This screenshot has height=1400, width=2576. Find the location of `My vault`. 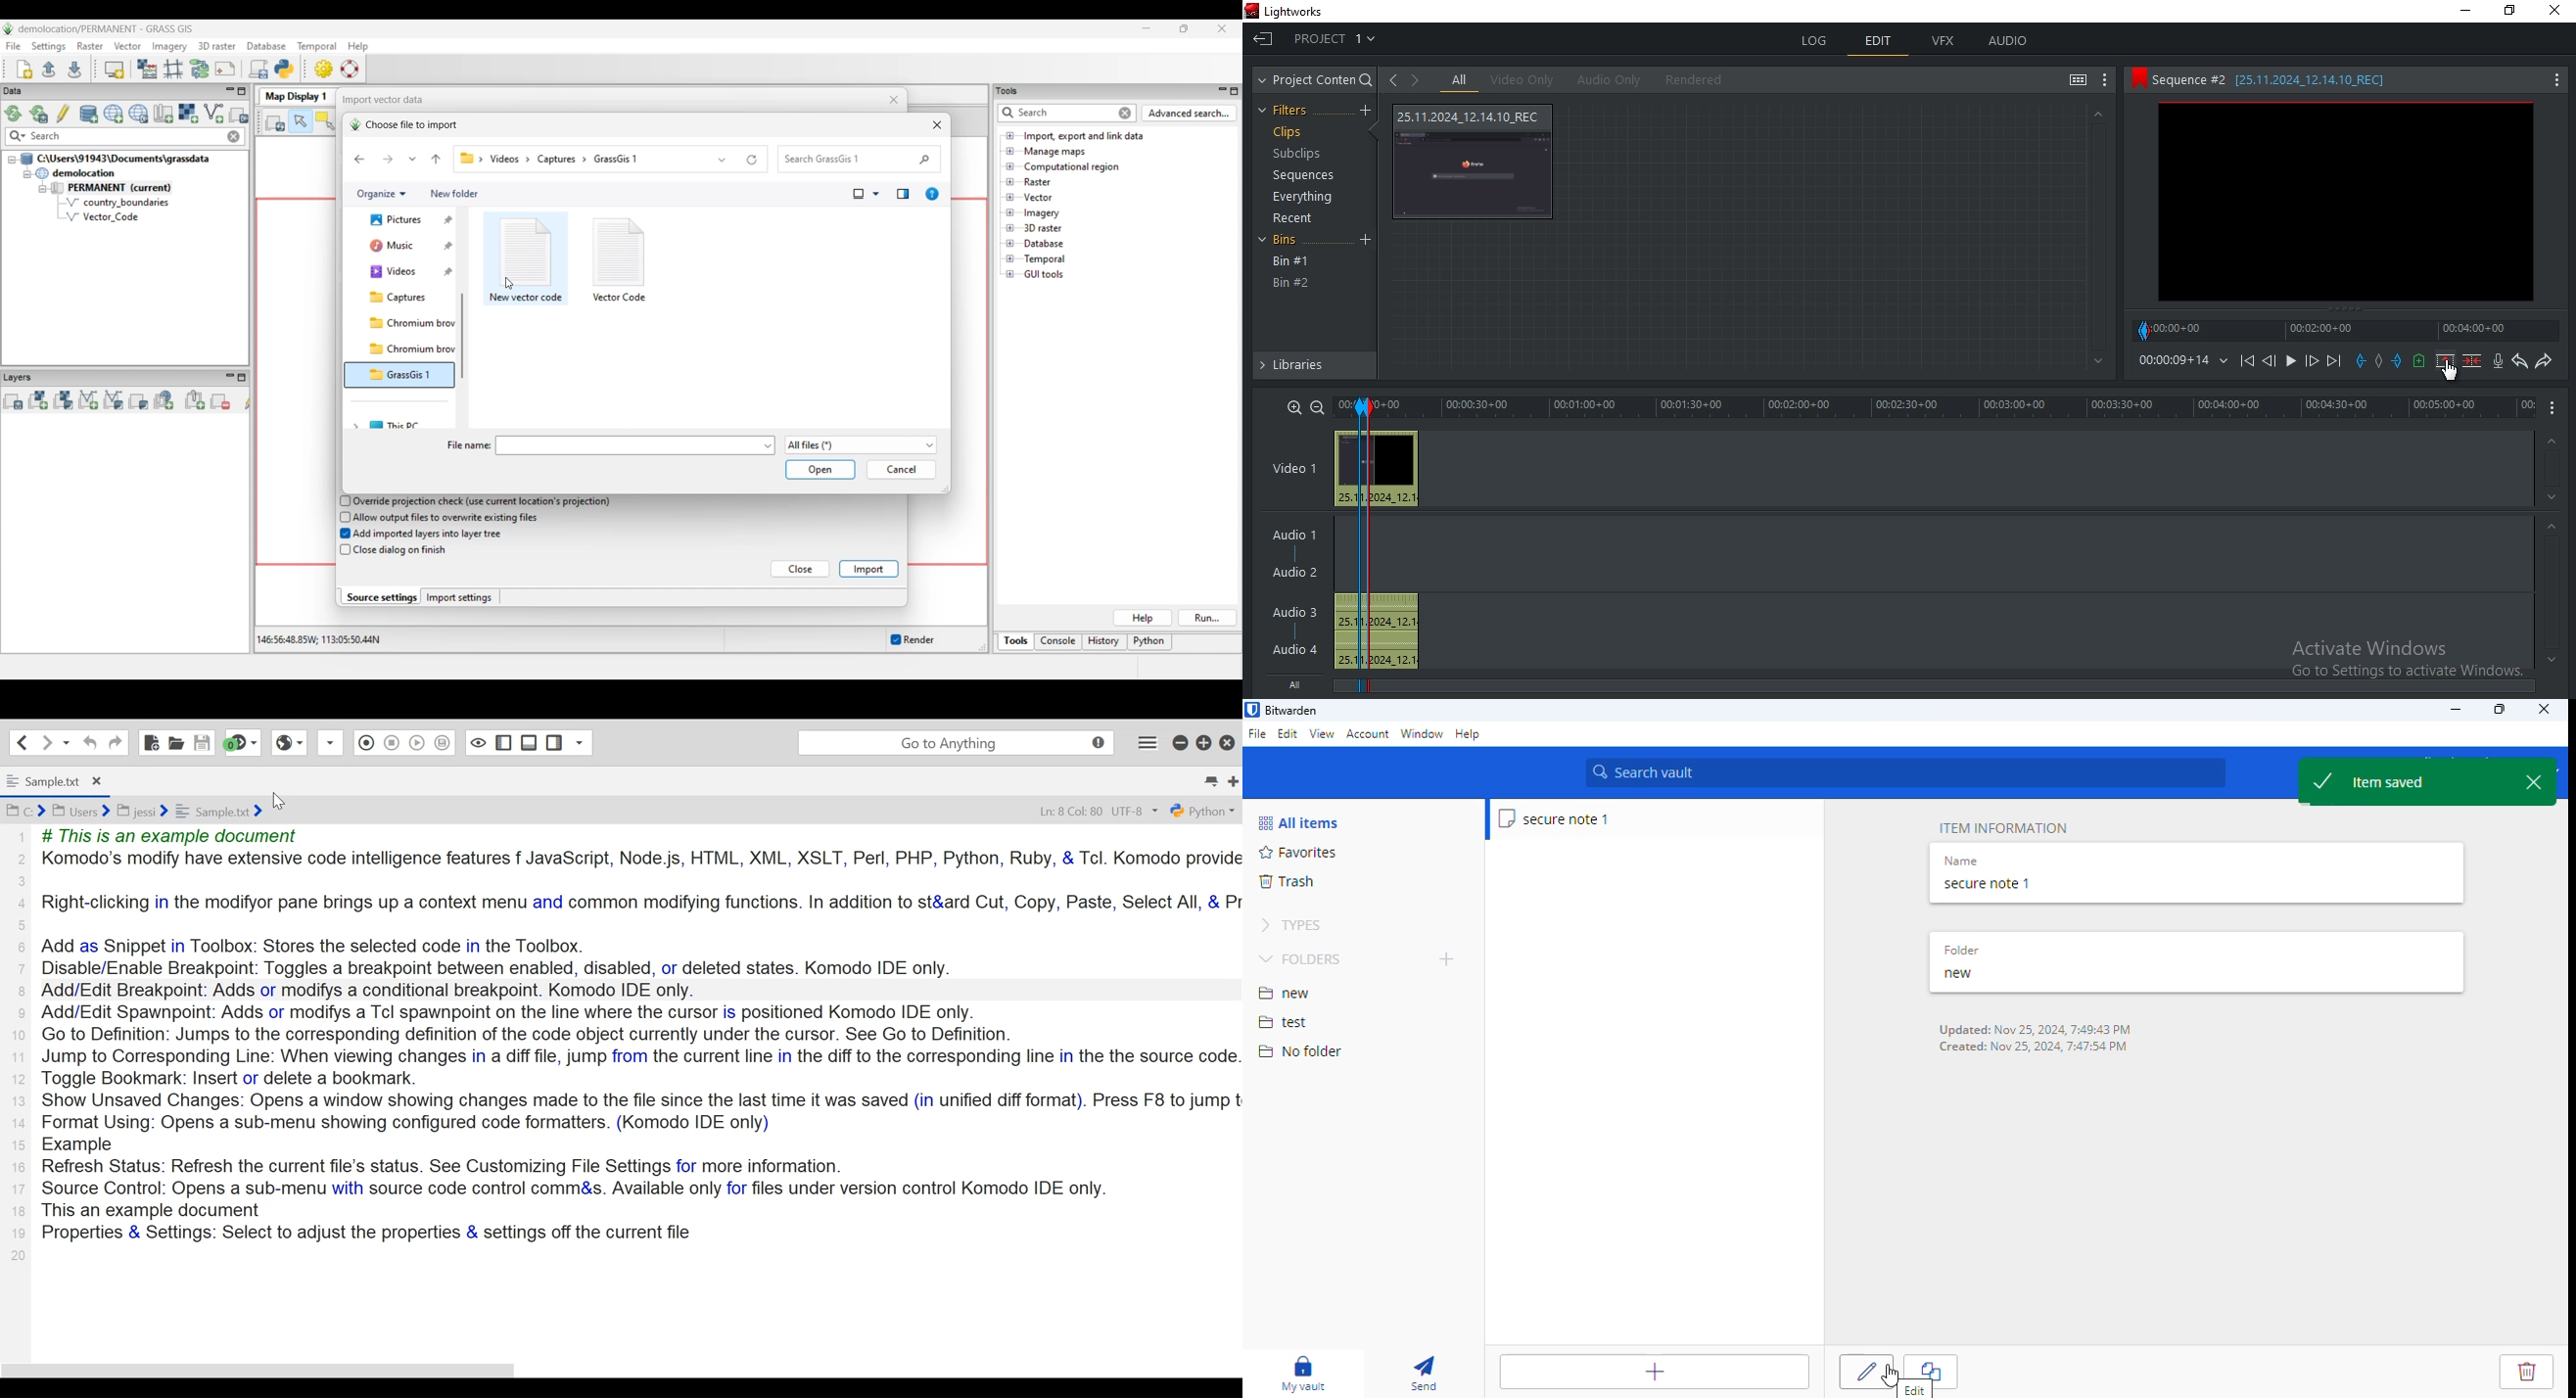

My vault is located at coordinates (1300, 1373).